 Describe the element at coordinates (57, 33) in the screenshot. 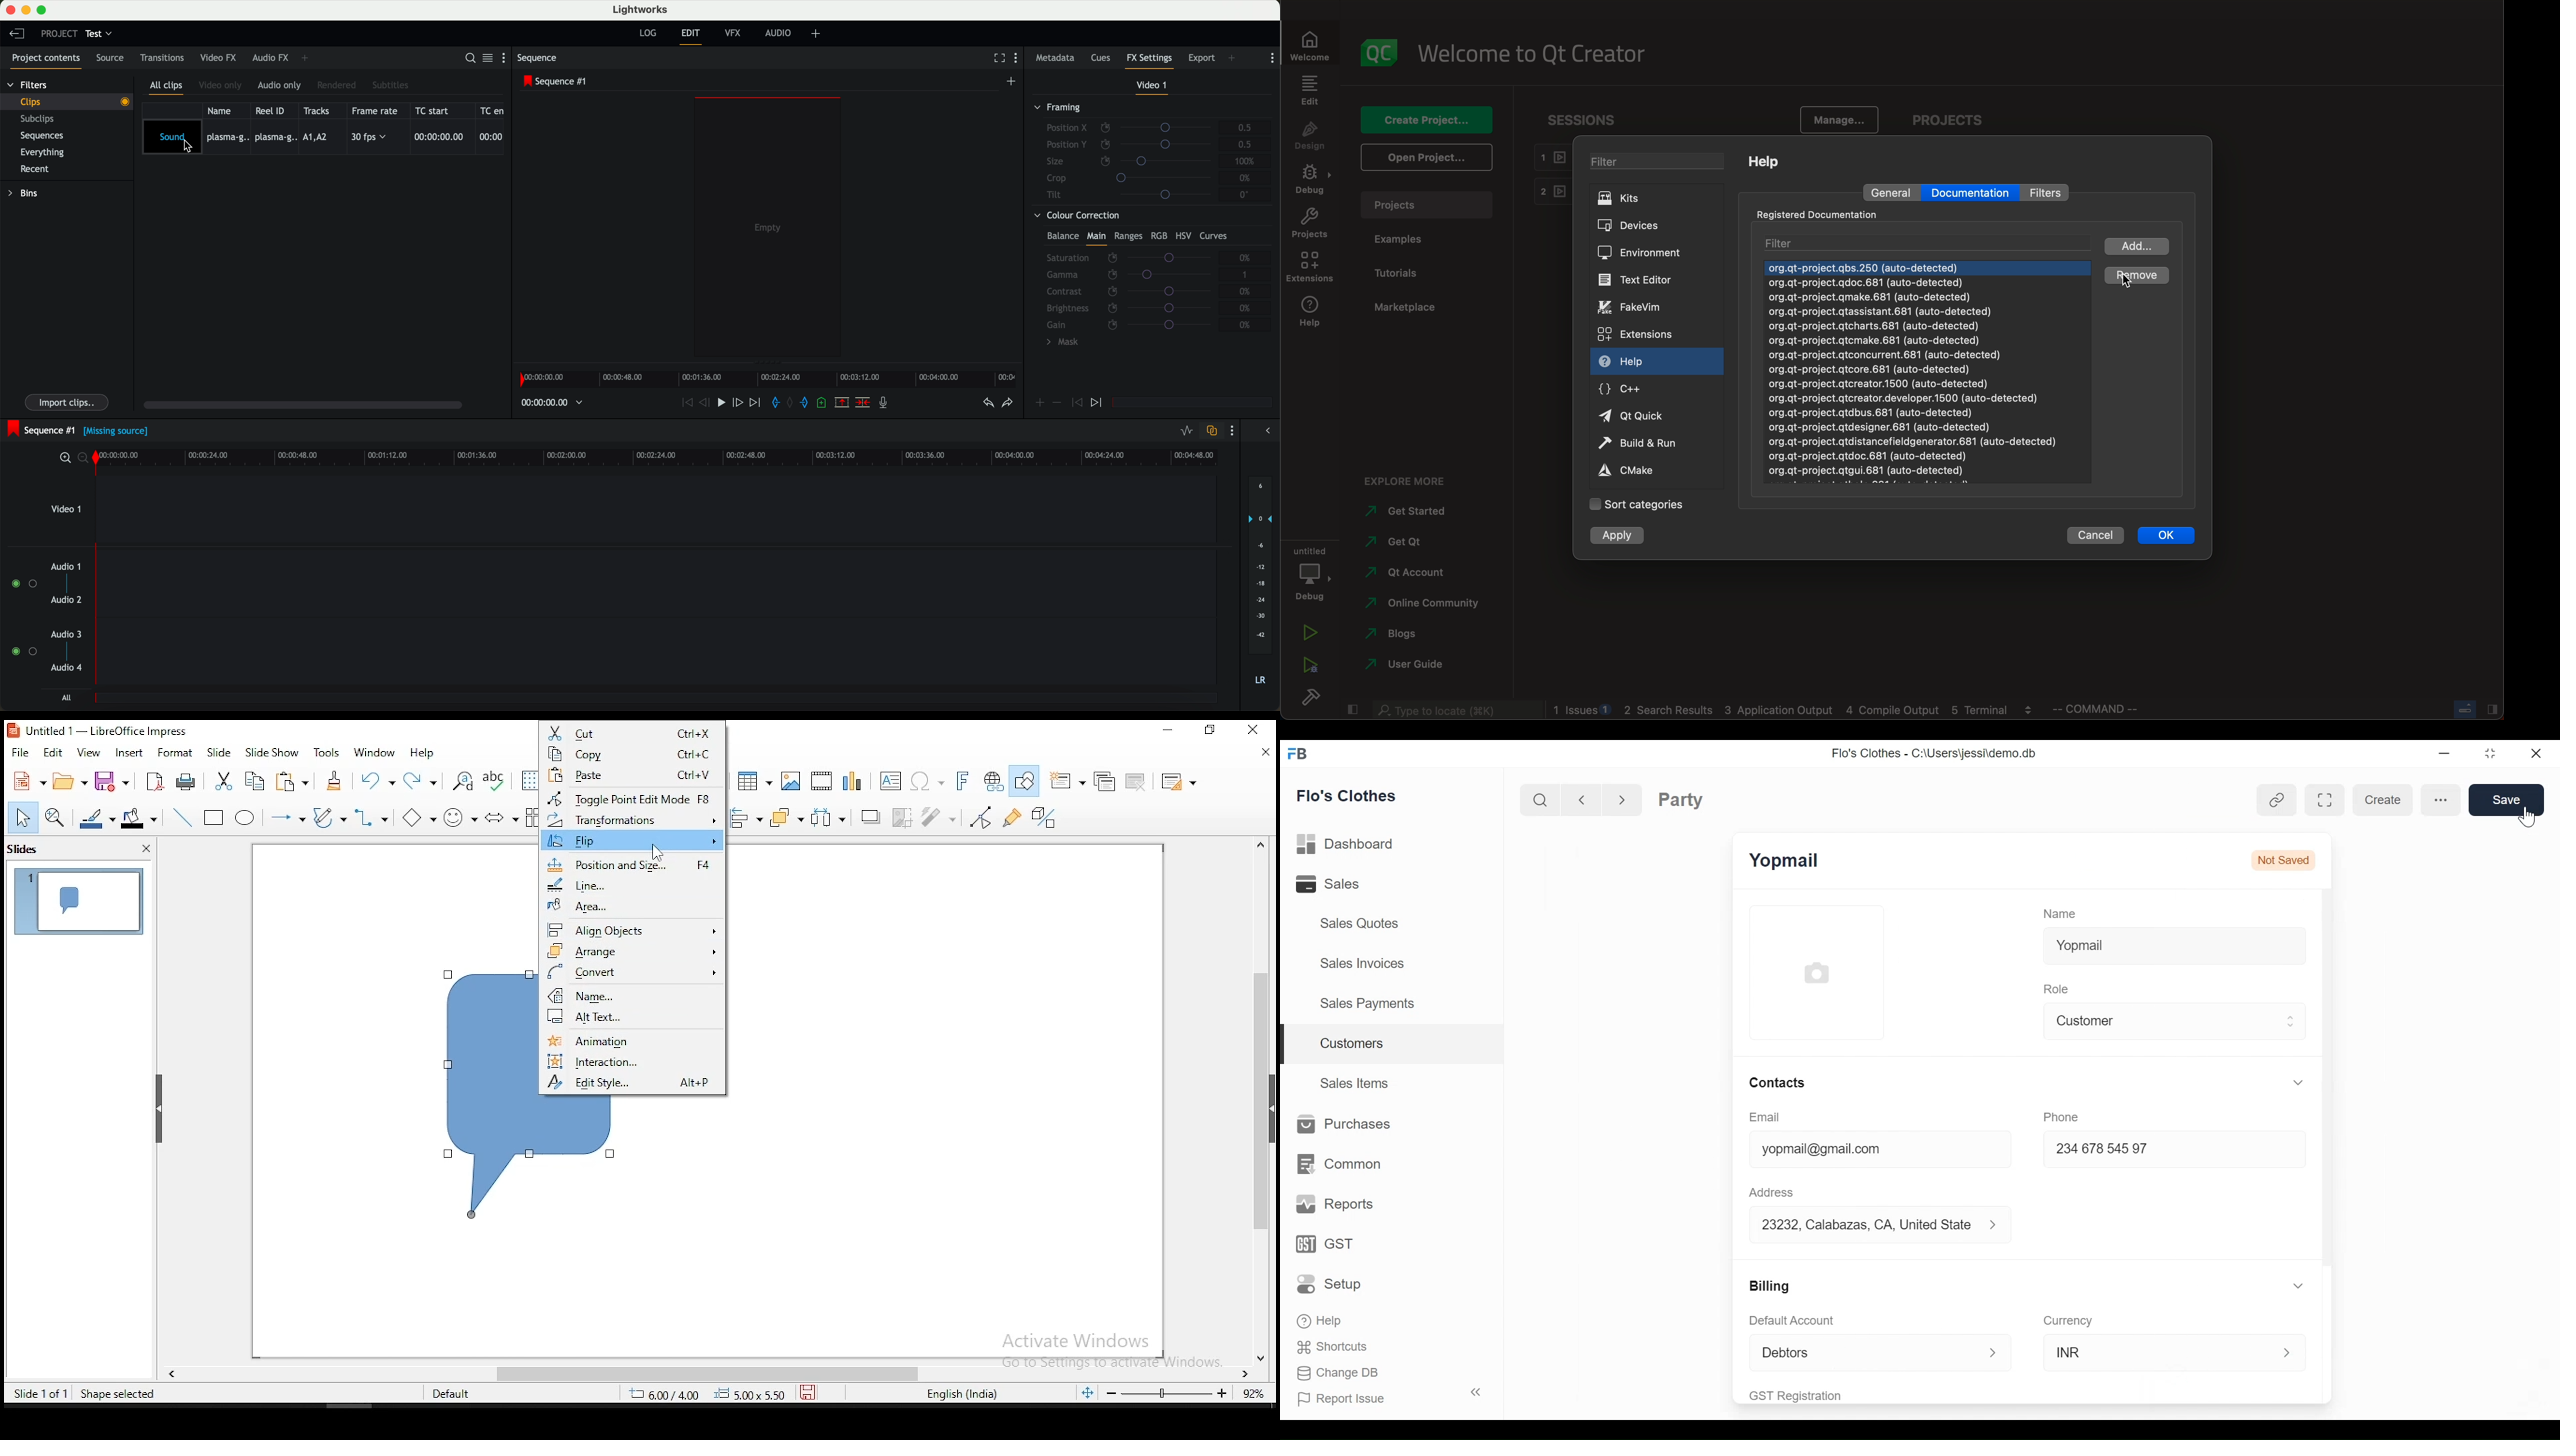

I see `project` at that location.